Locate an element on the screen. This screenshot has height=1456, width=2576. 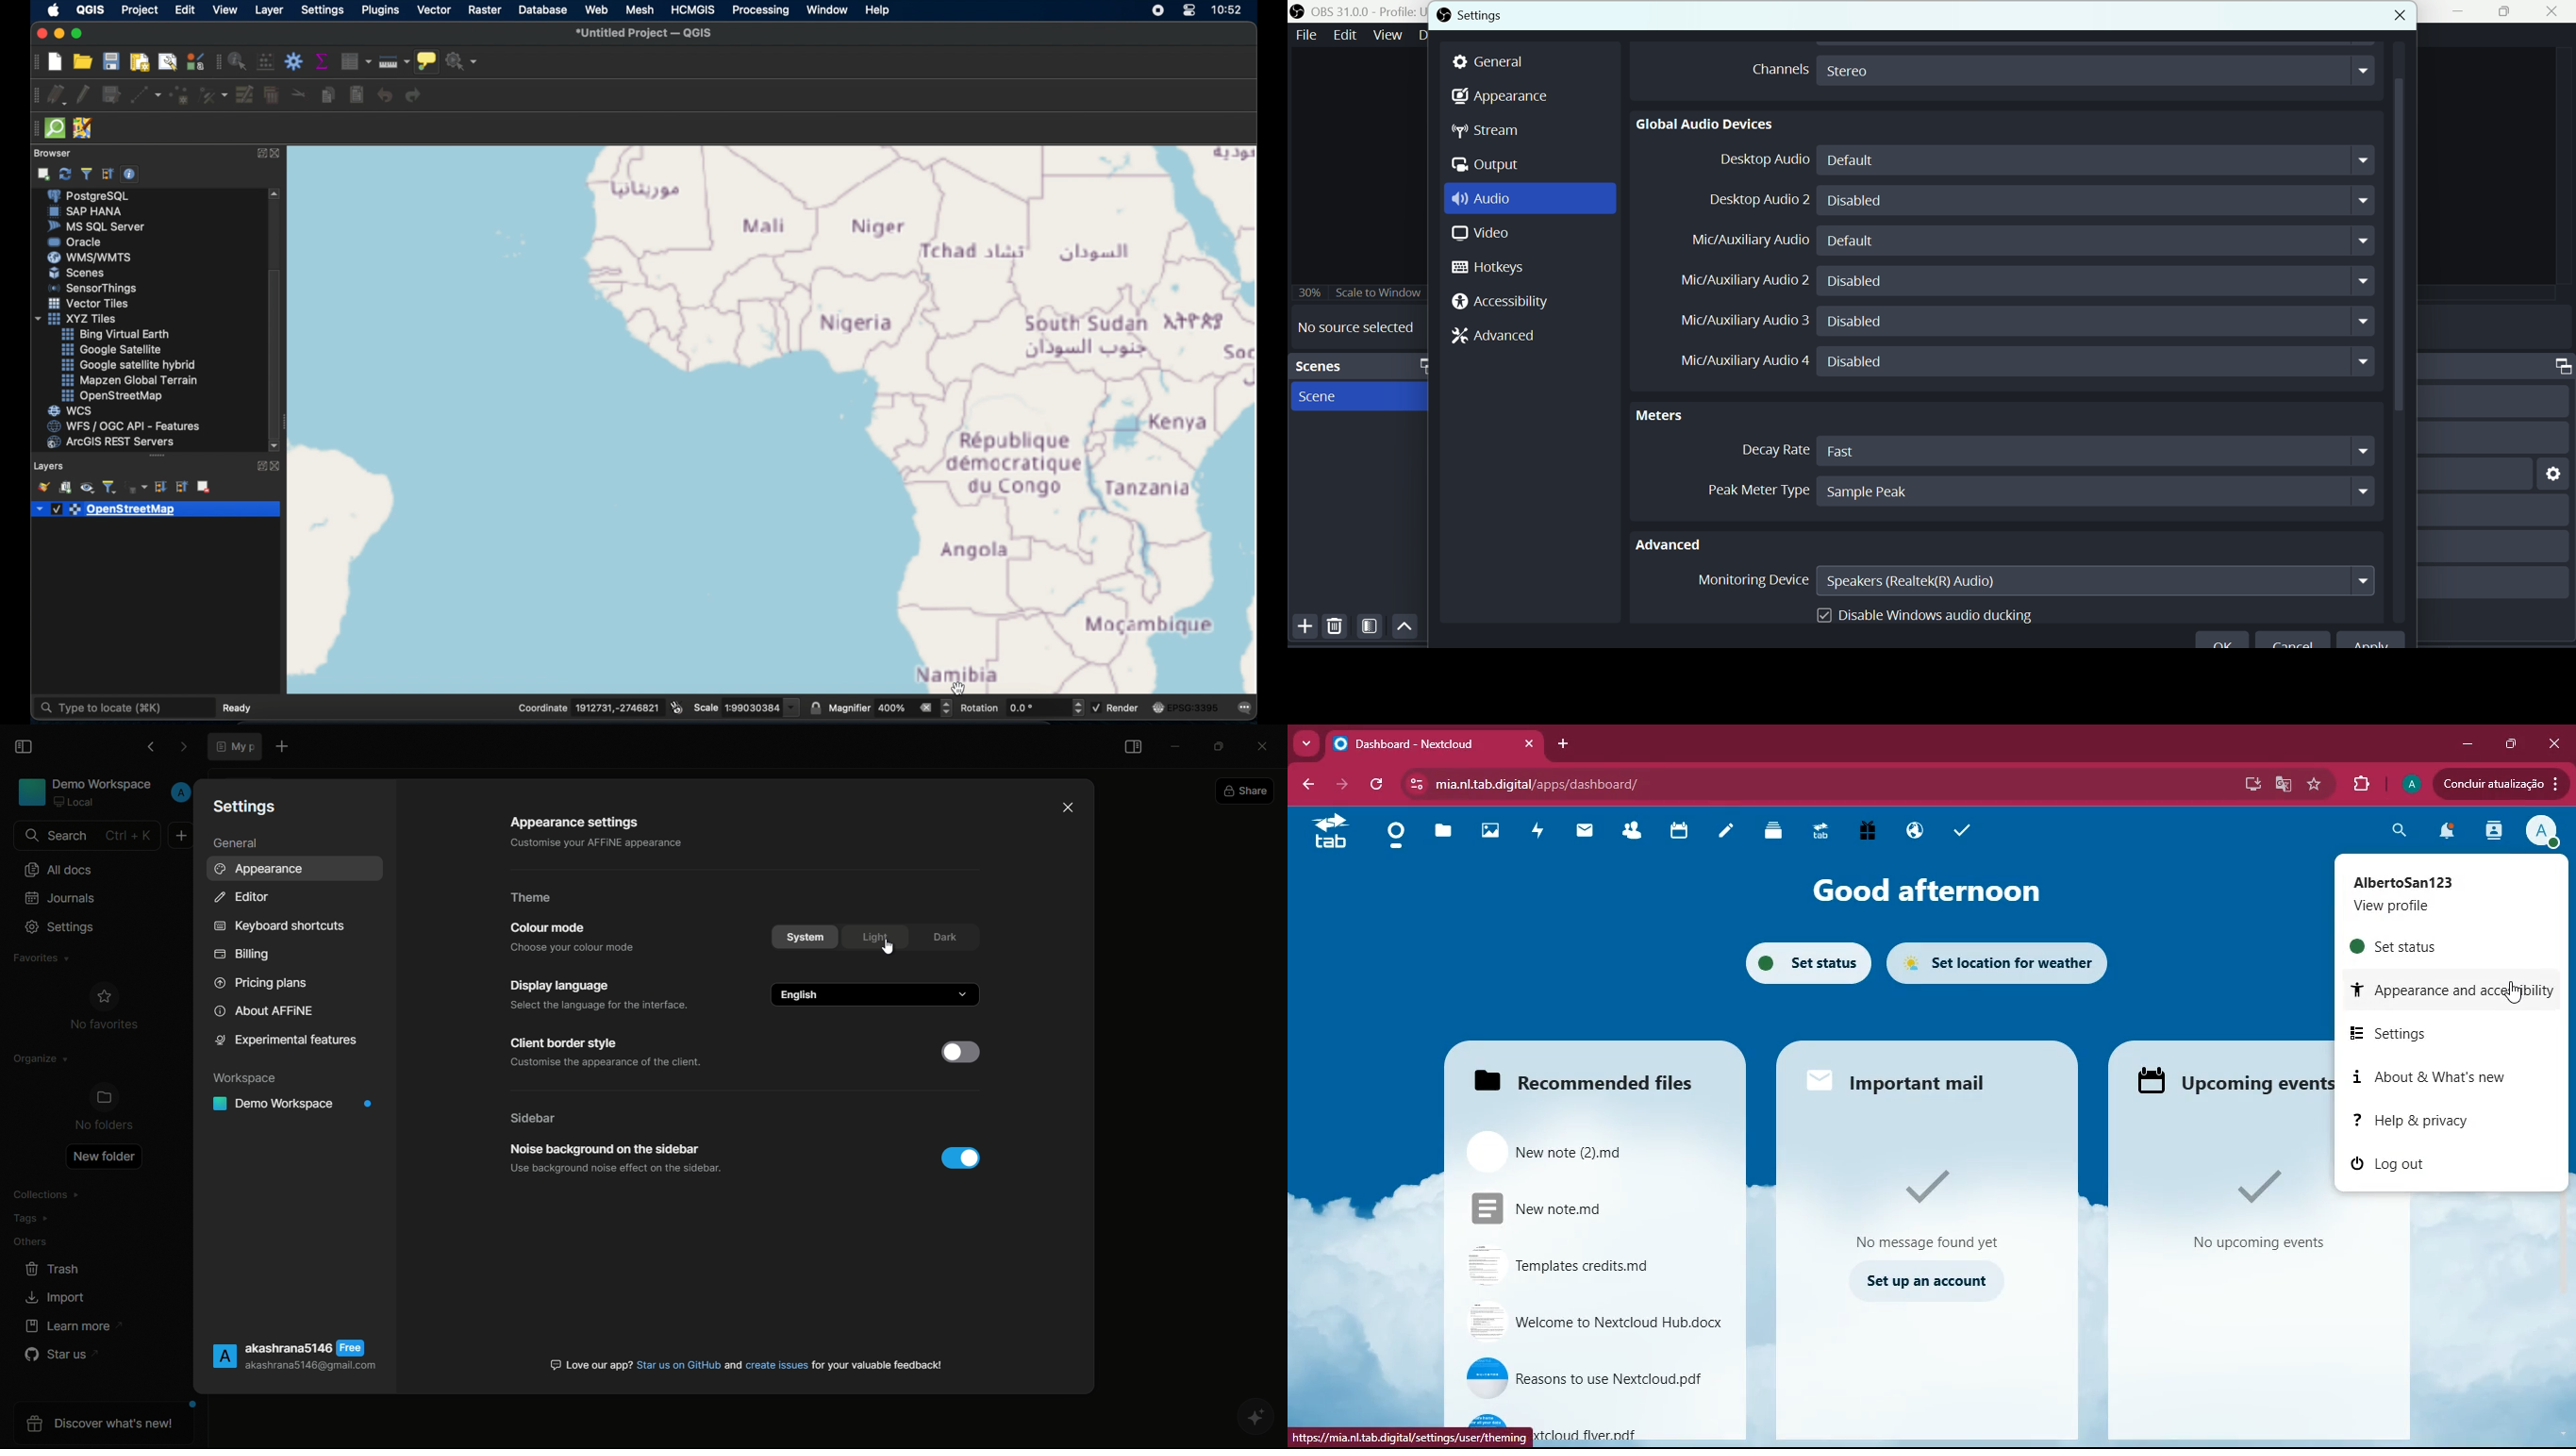
back is located at coordinates (1305, 782).